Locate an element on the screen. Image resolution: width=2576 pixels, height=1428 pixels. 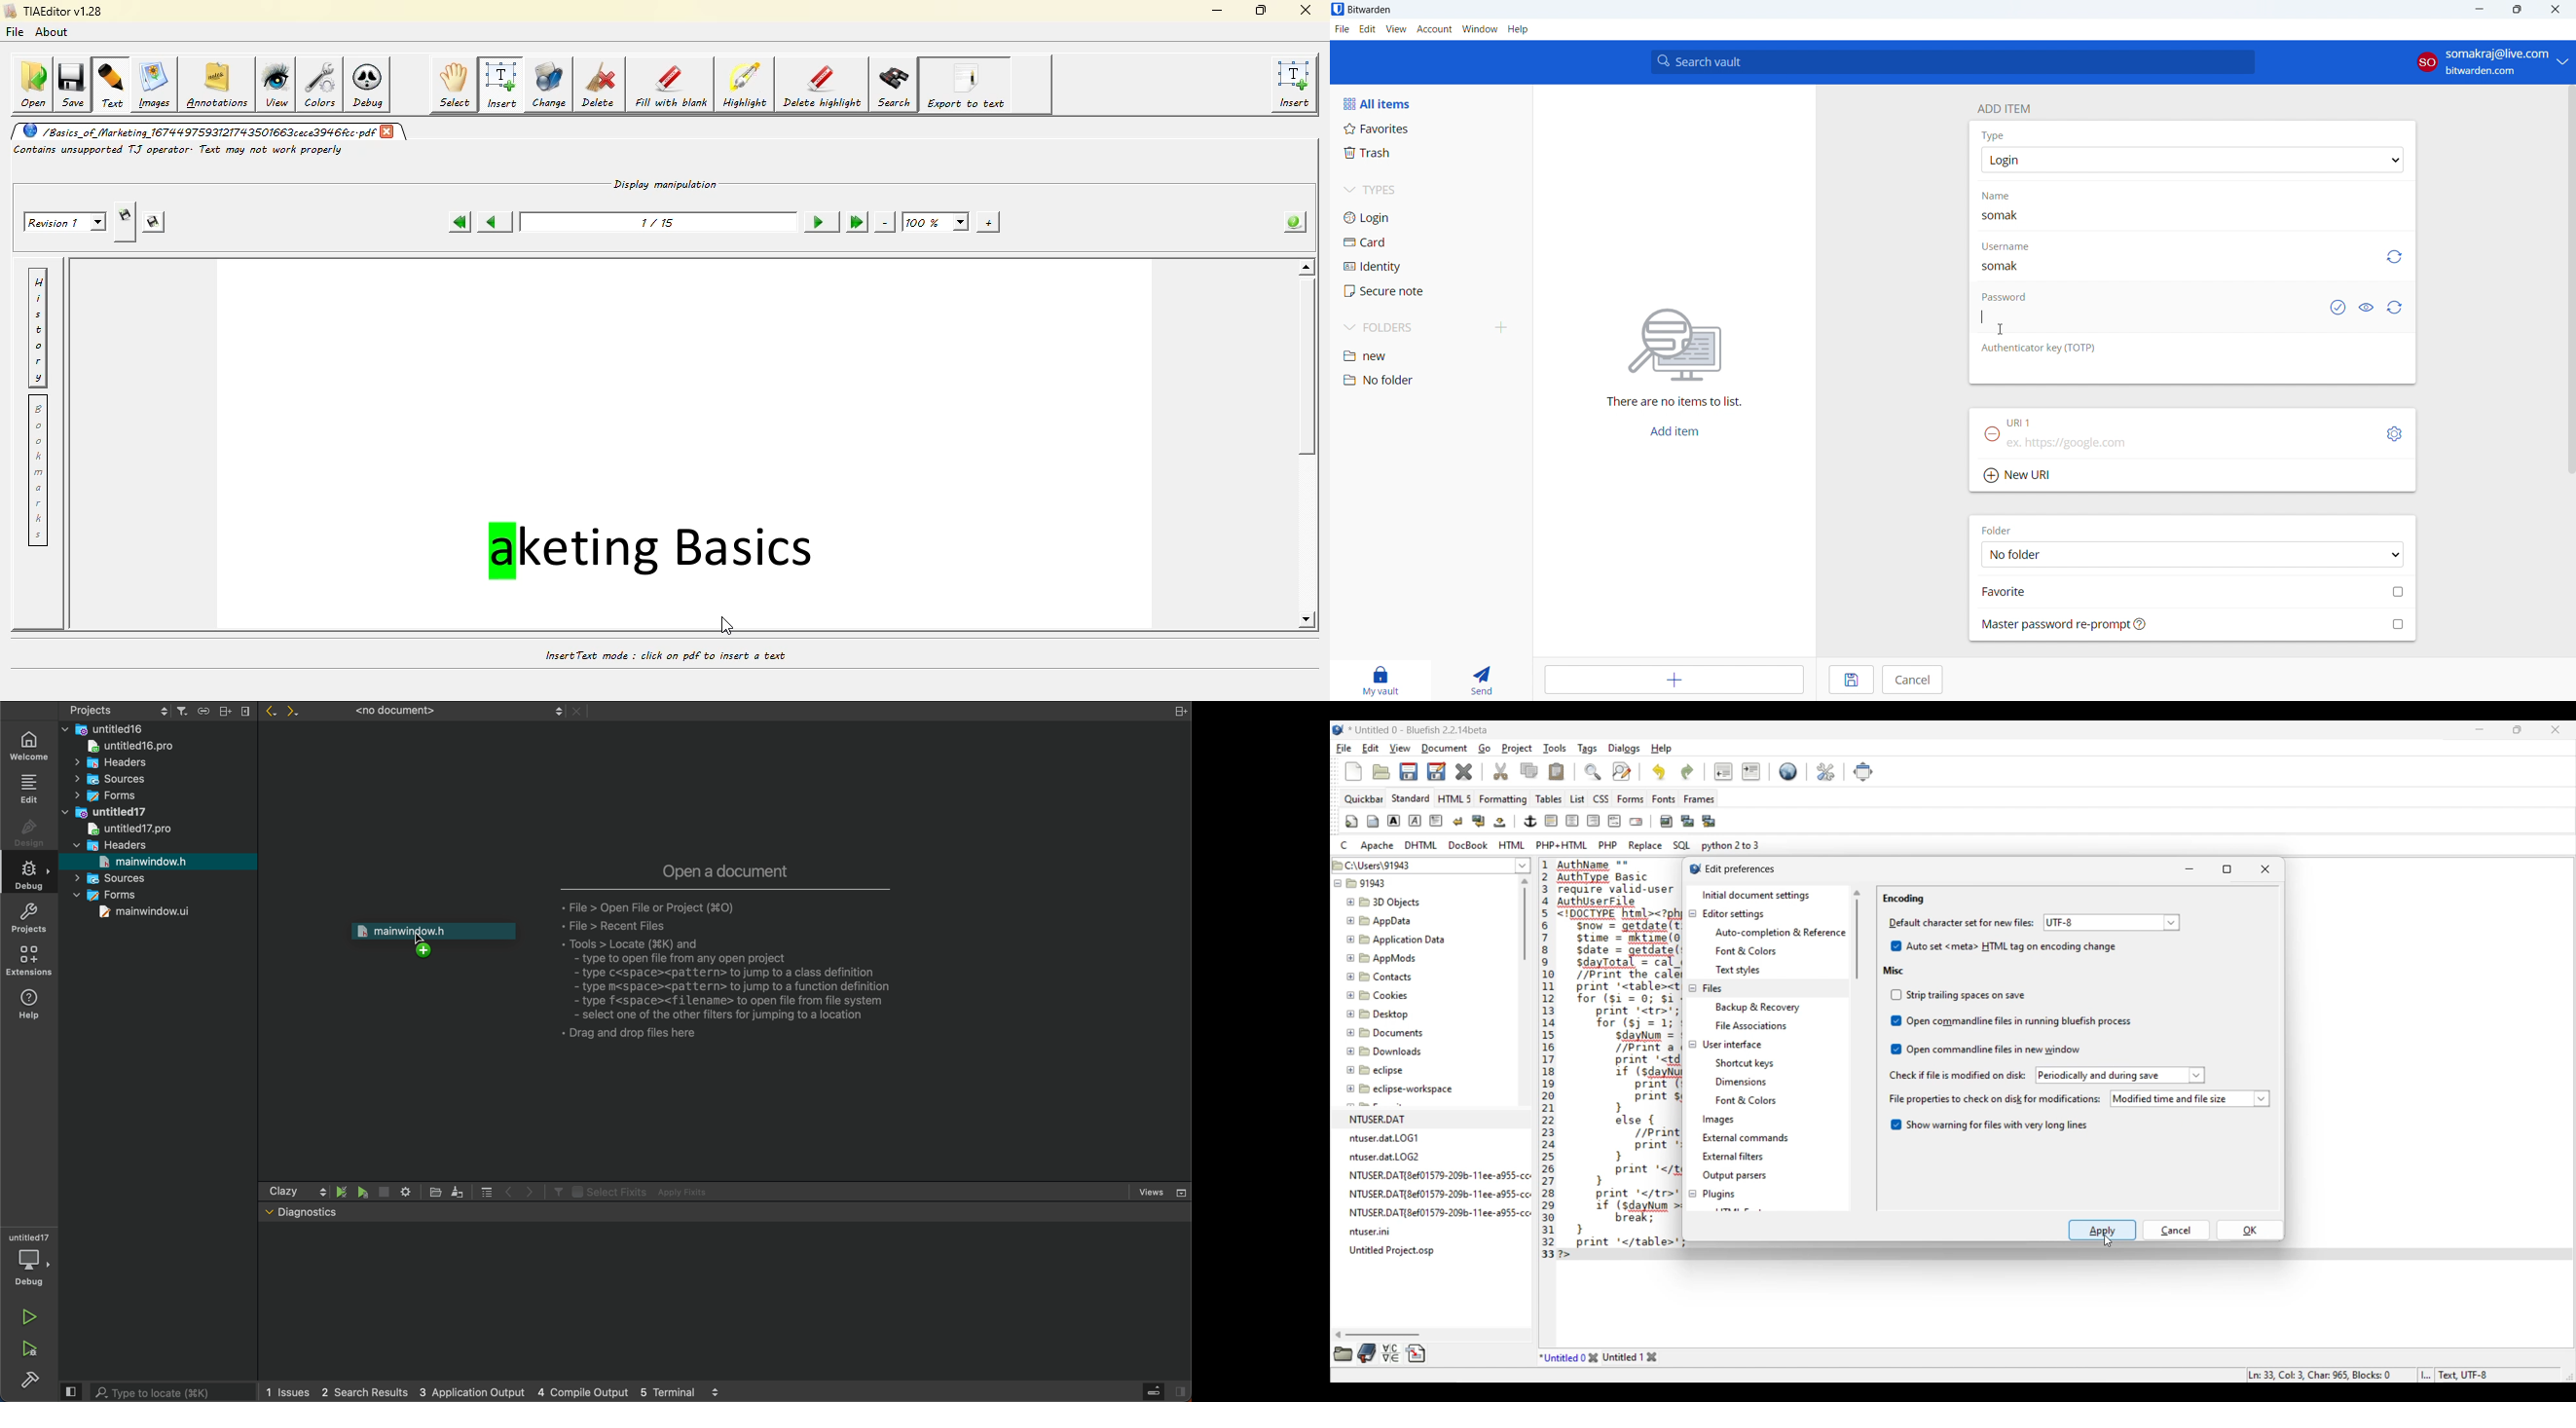
Undo is located at coordinates (1659, 772).